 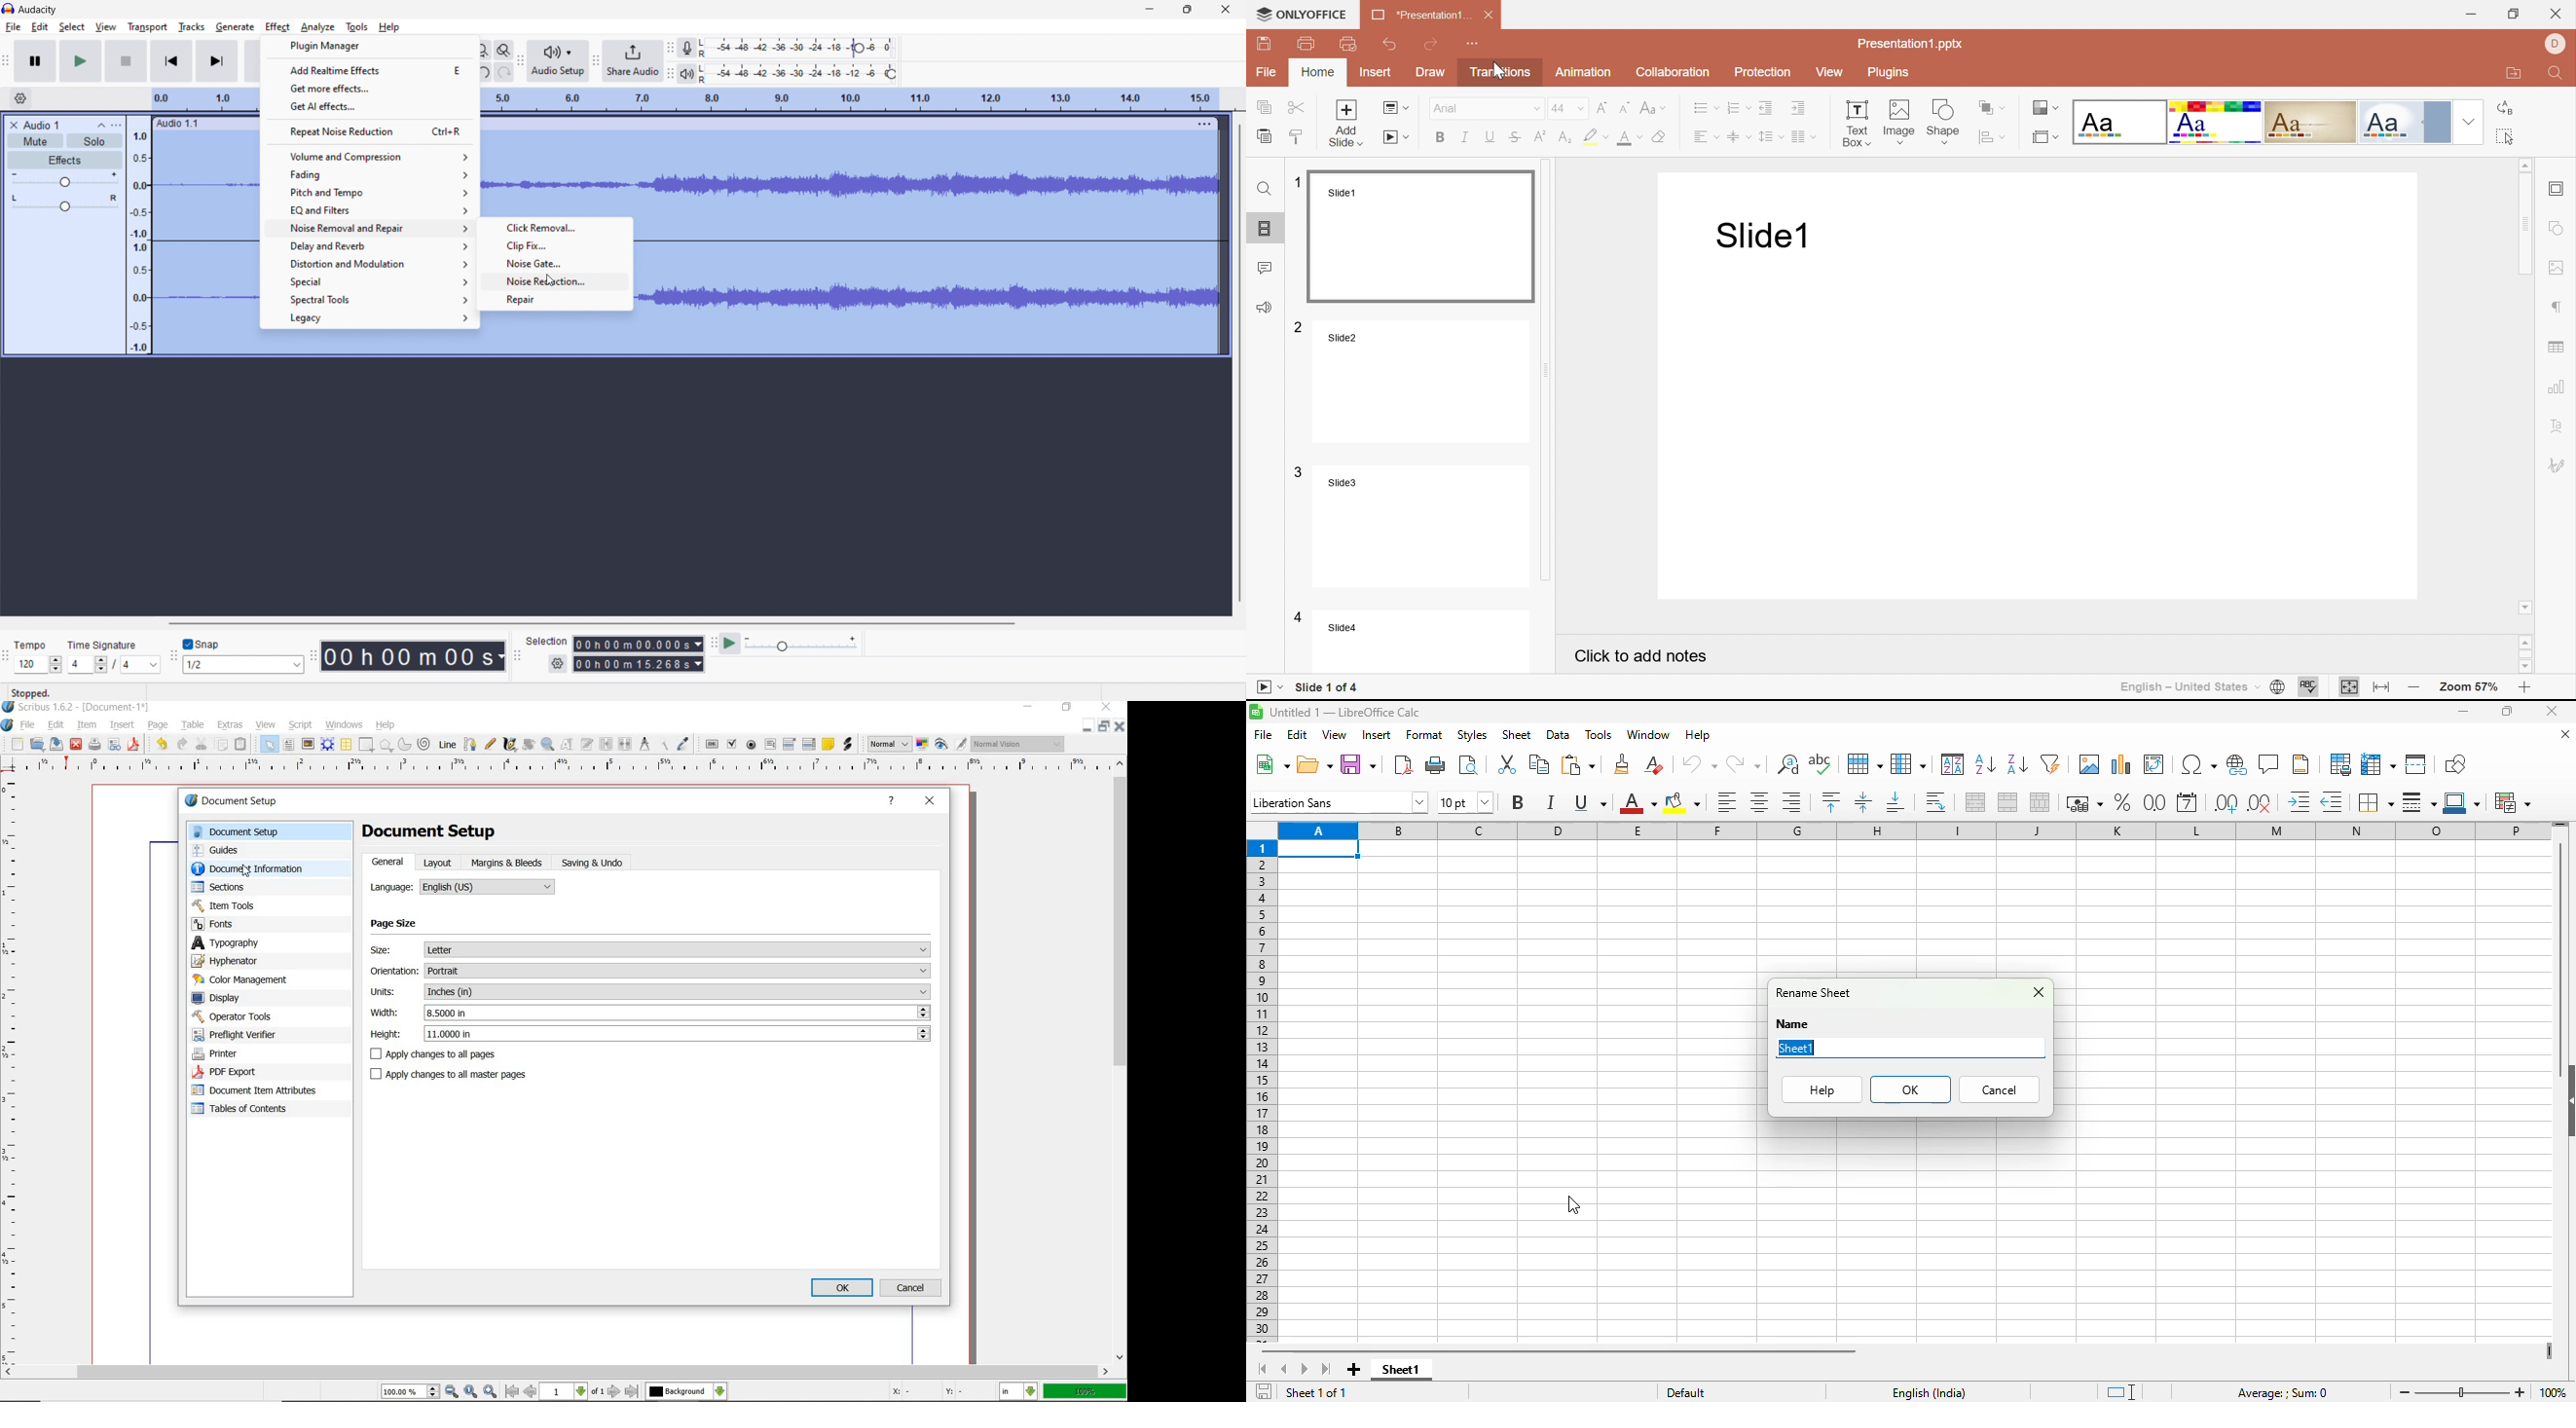 What do you see at coordinates (2528, 224) in the screenshot?
I see `Scroll bar` at bounding box center [2528, 224].